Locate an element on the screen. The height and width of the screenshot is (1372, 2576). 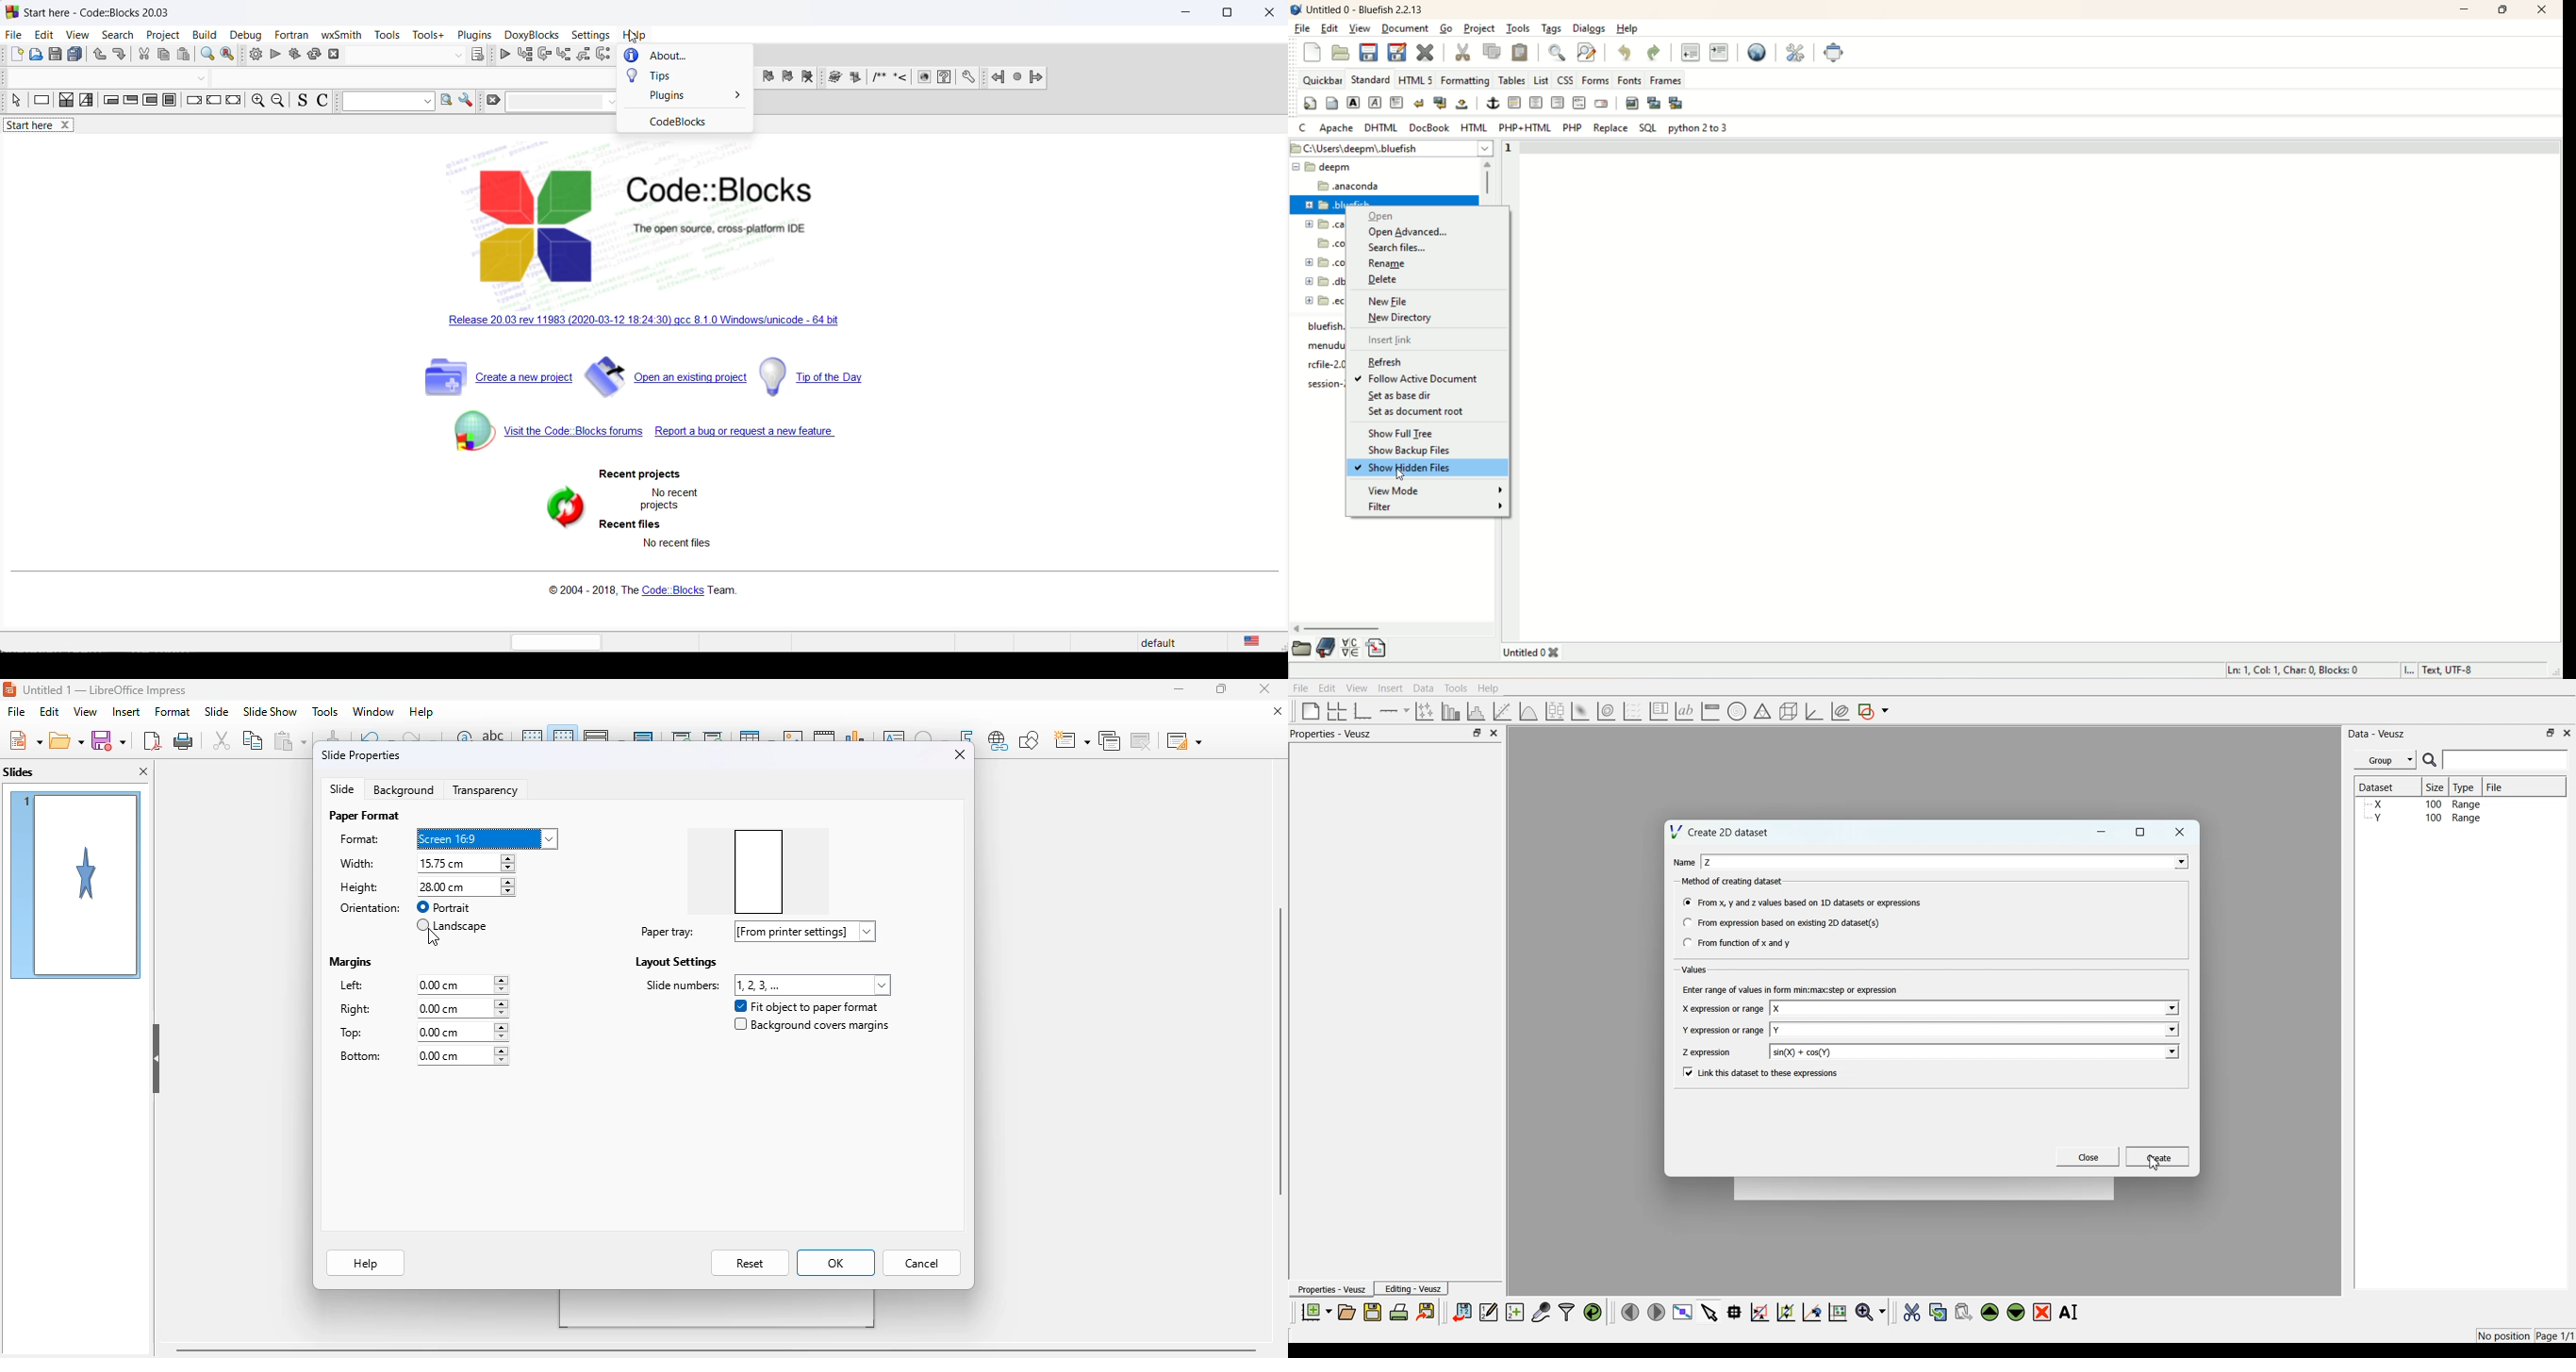
right is located at coordinates (363, 1007).